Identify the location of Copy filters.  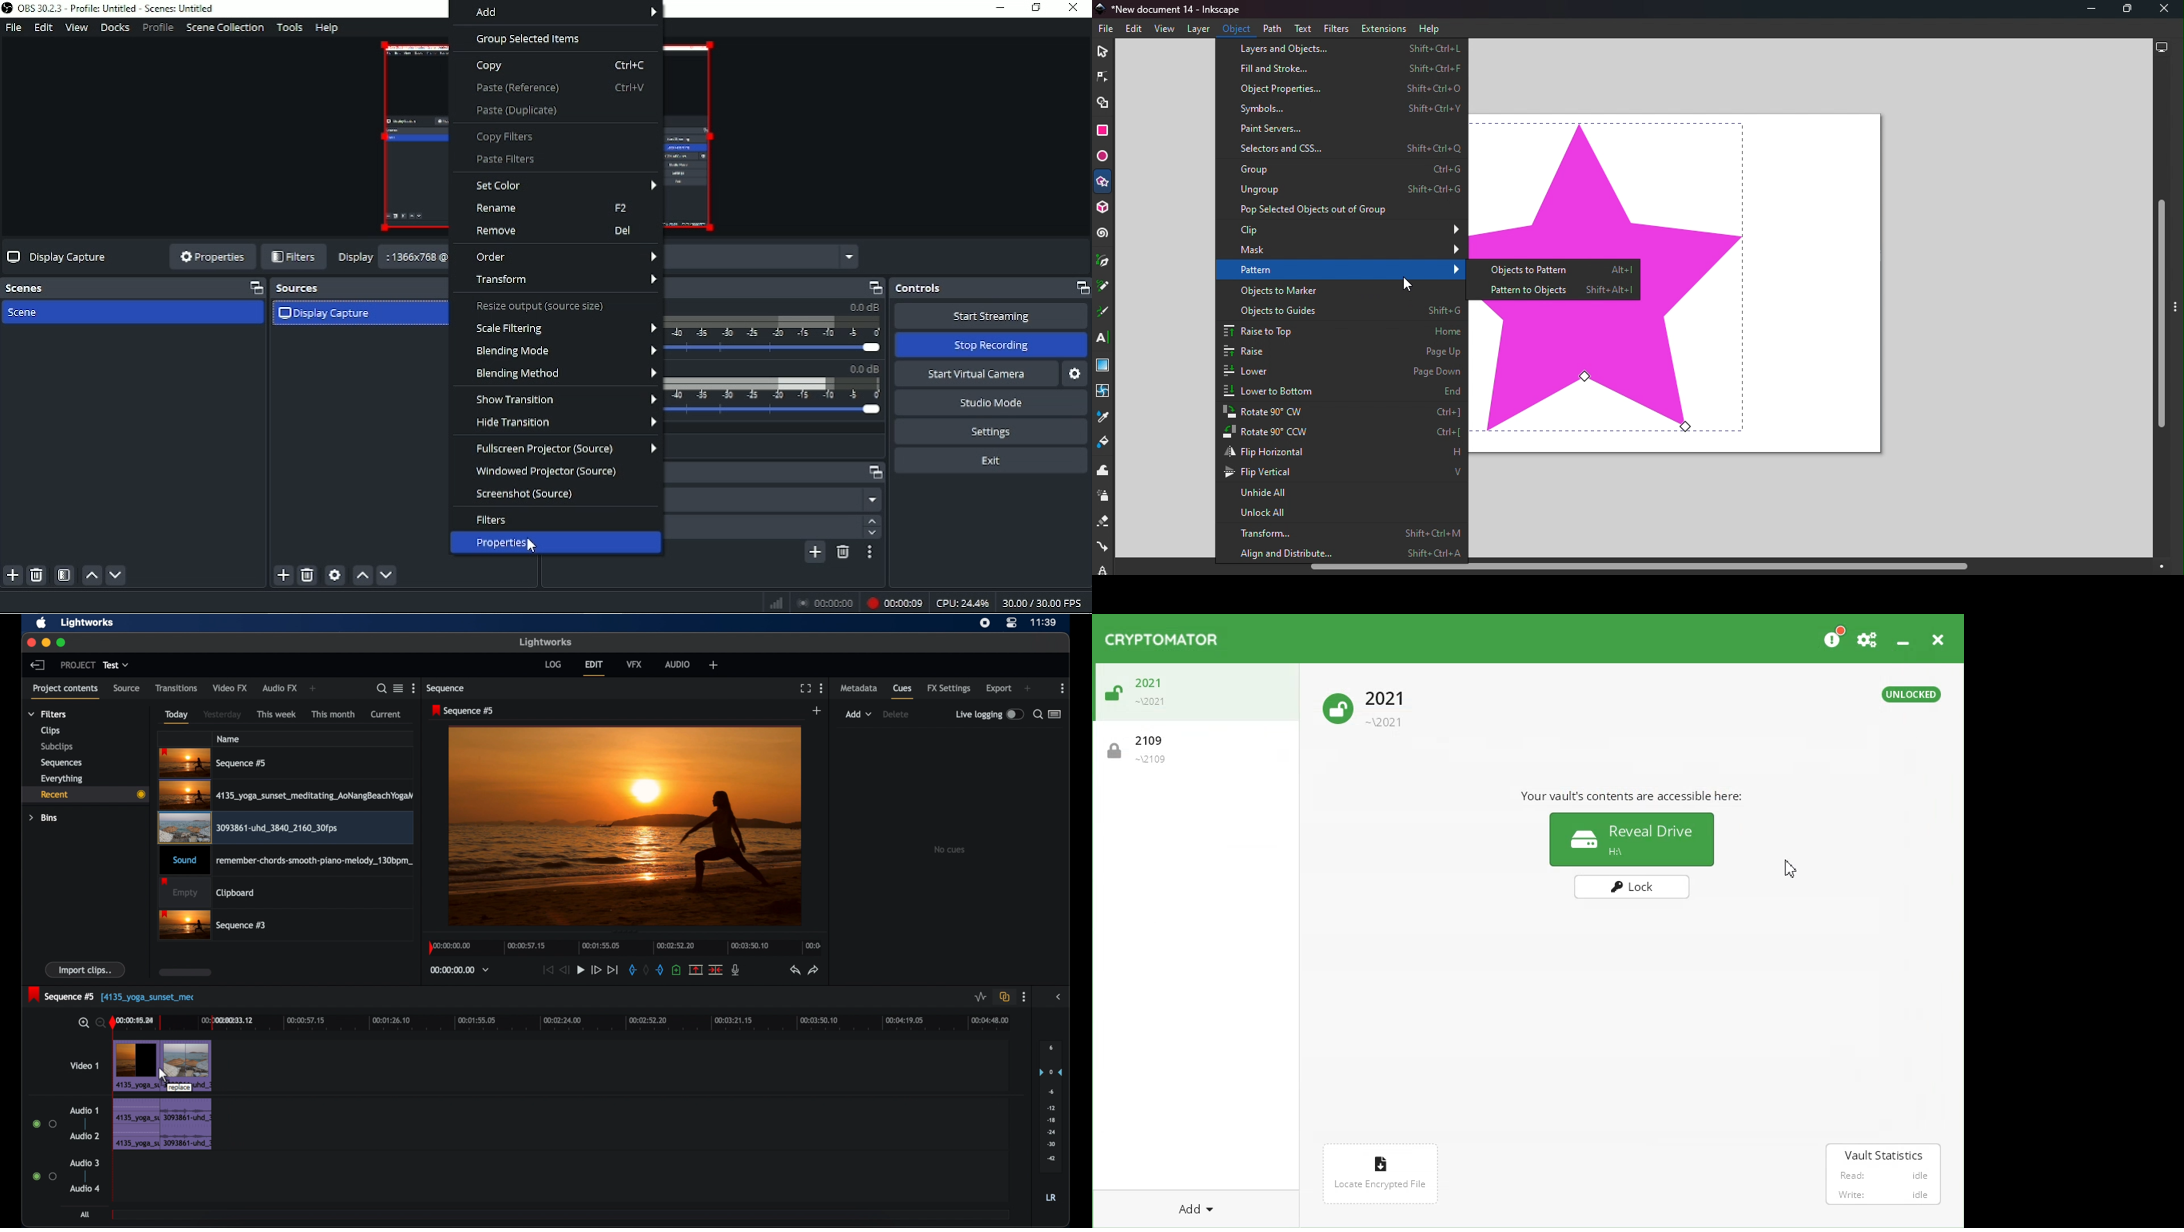
(505, 137).